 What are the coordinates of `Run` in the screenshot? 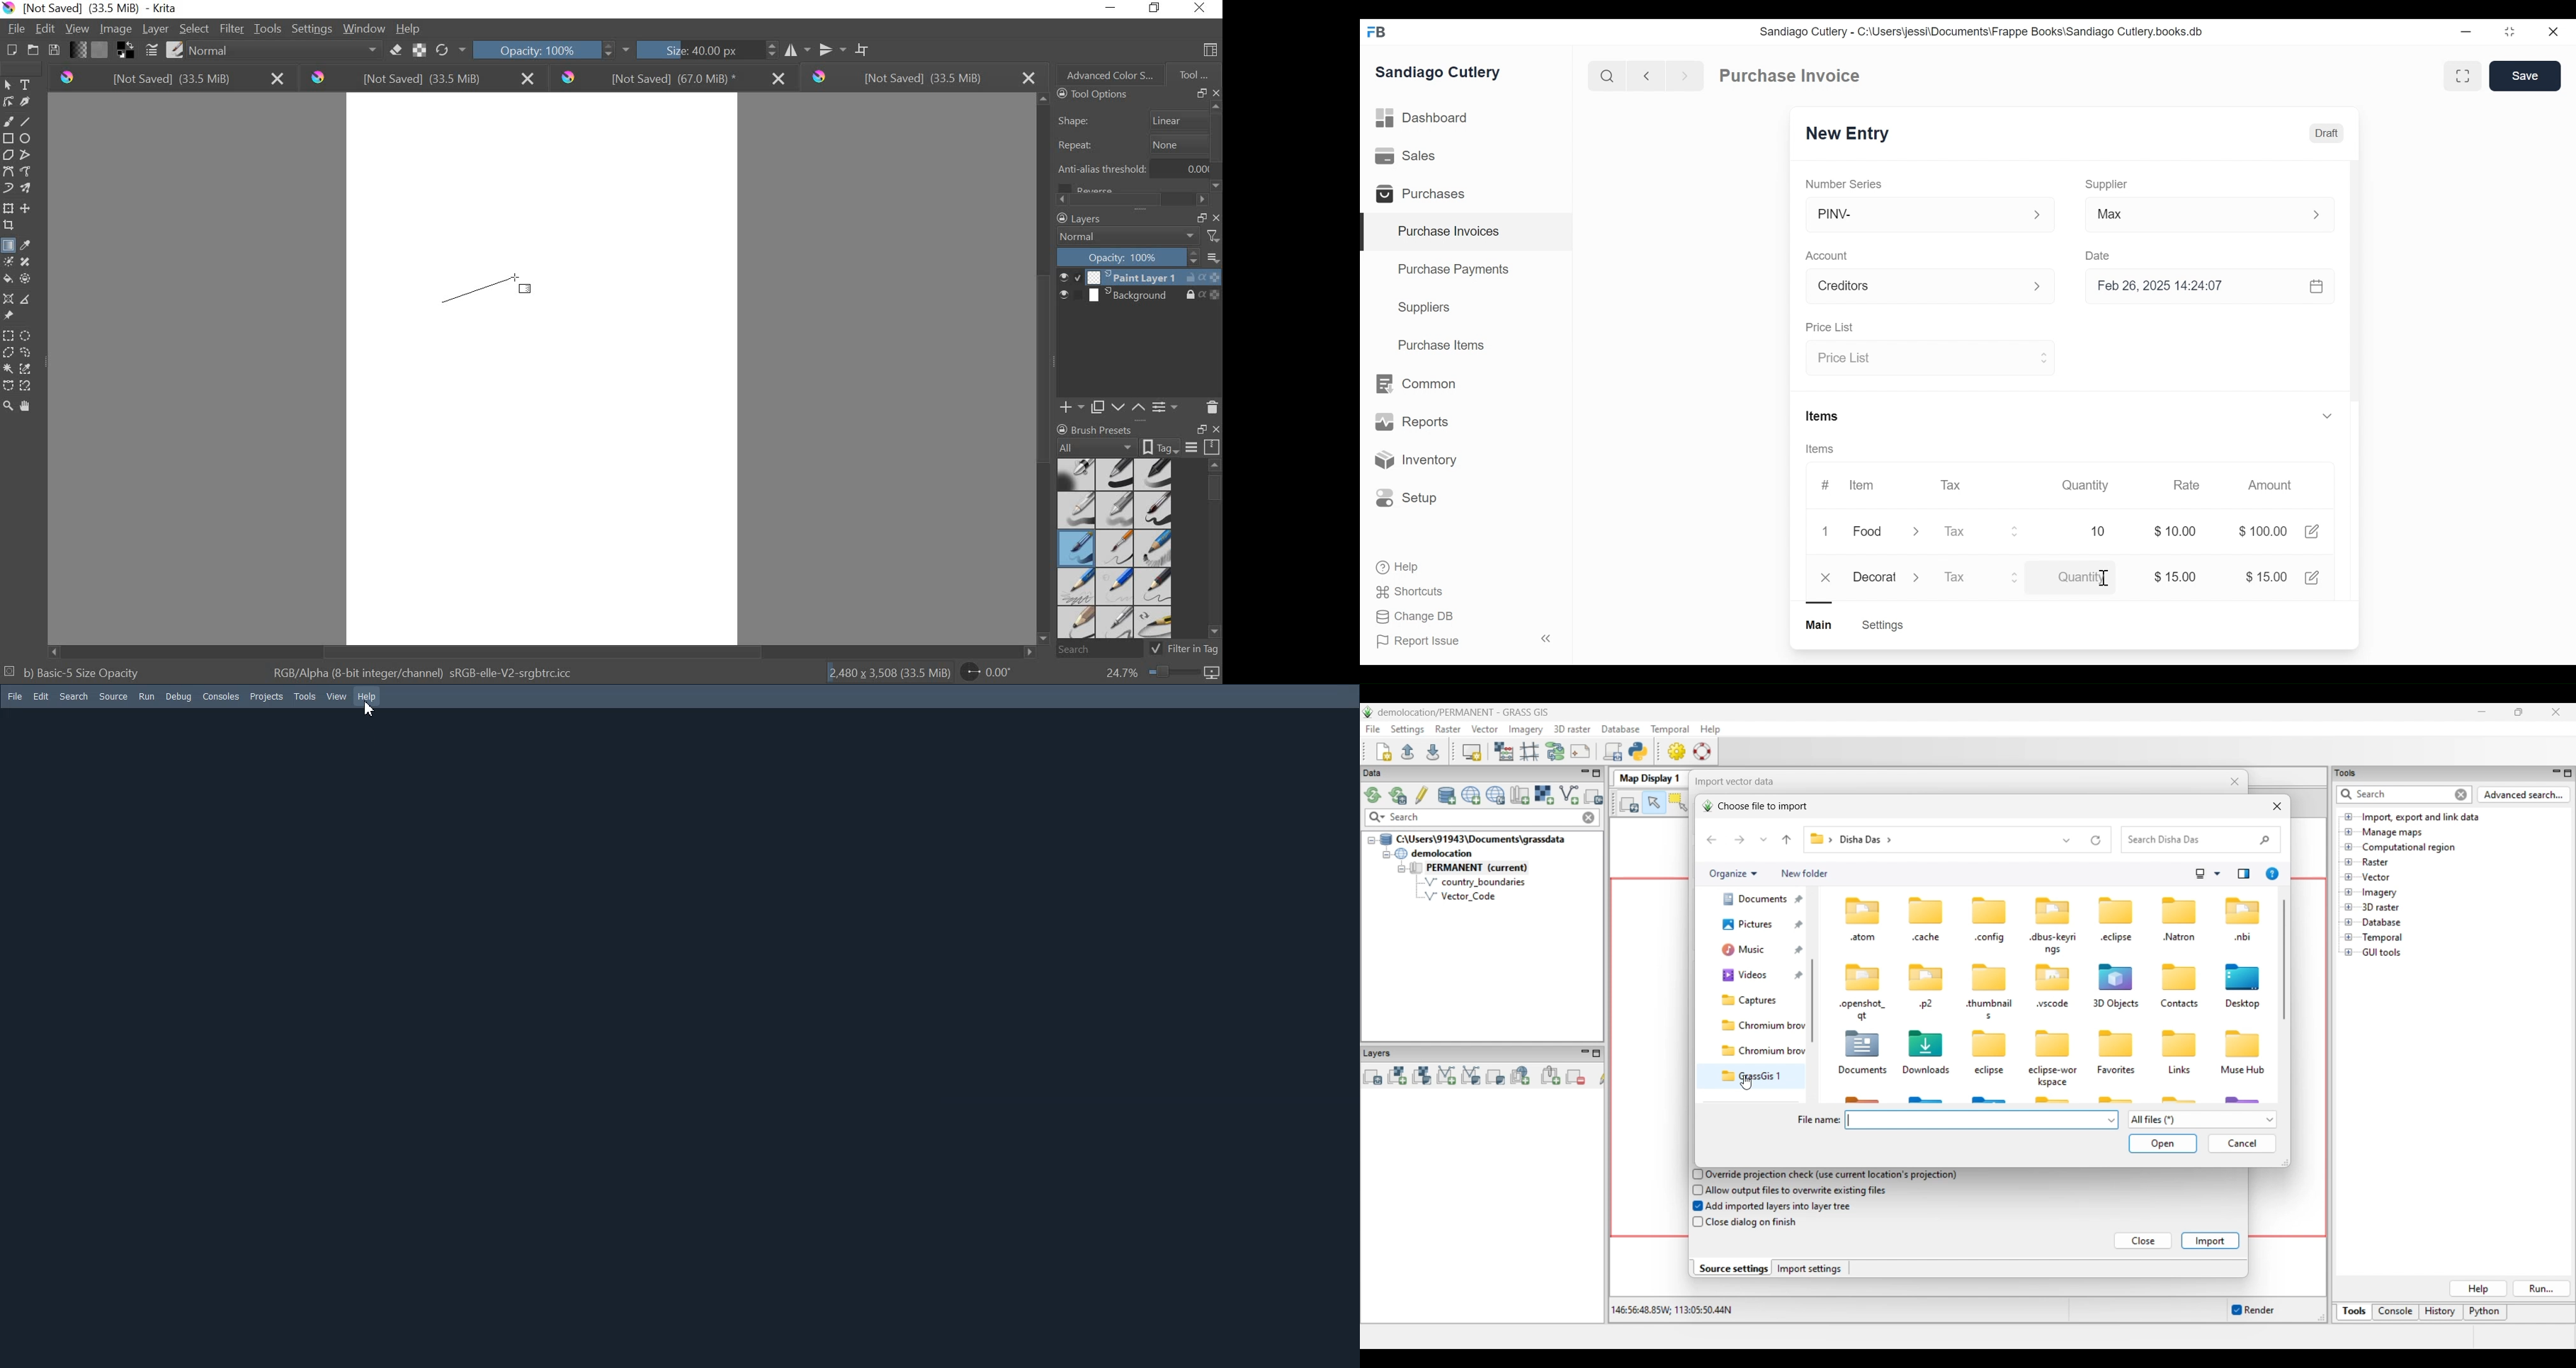 It's located at (147, 697).